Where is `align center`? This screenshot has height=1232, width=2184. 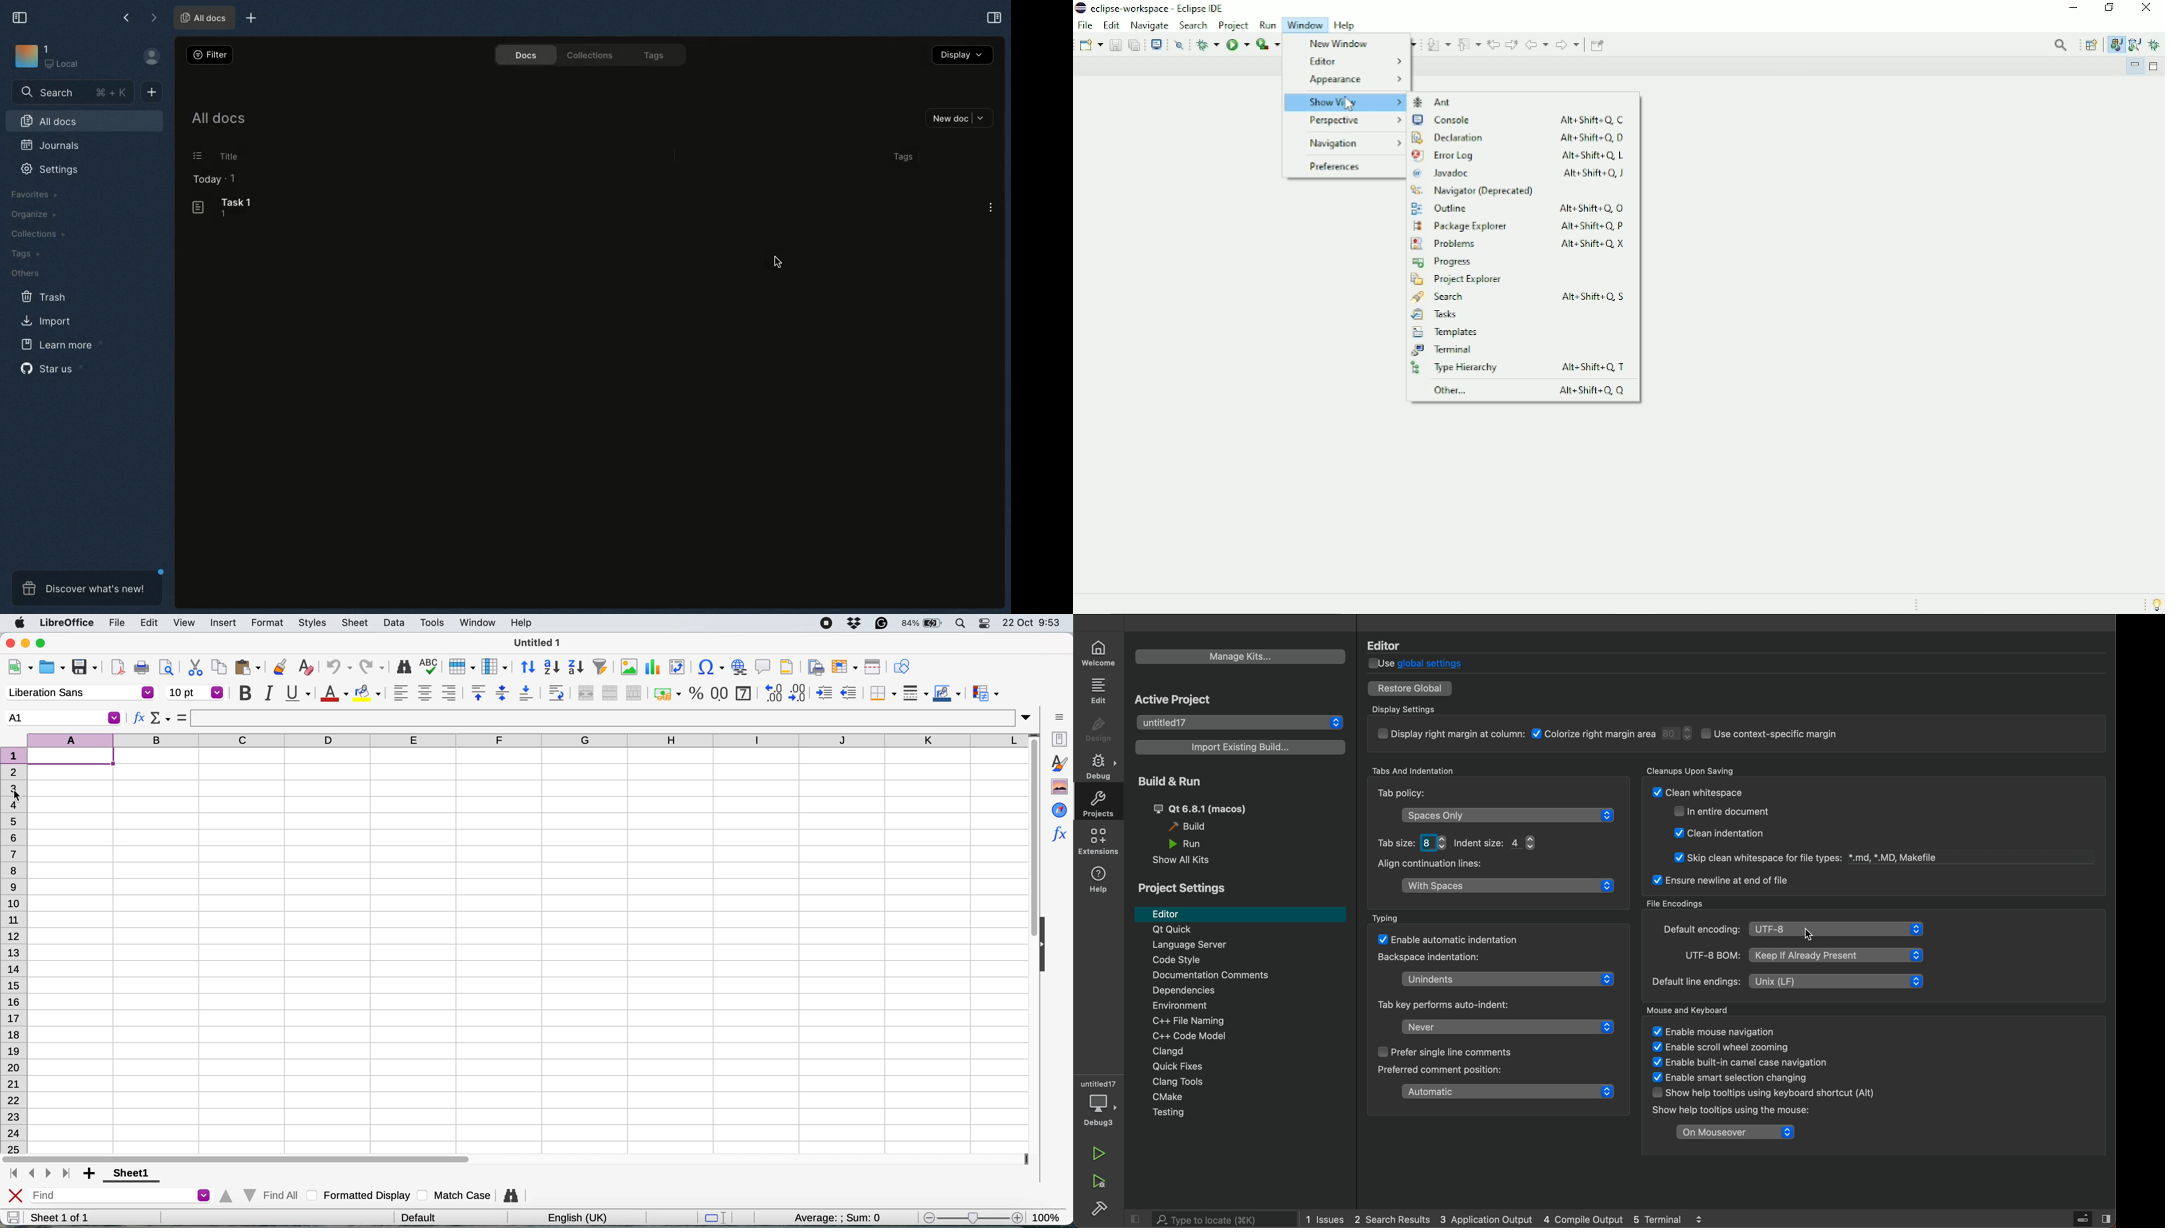
align center is located at coordinates (425, 693).